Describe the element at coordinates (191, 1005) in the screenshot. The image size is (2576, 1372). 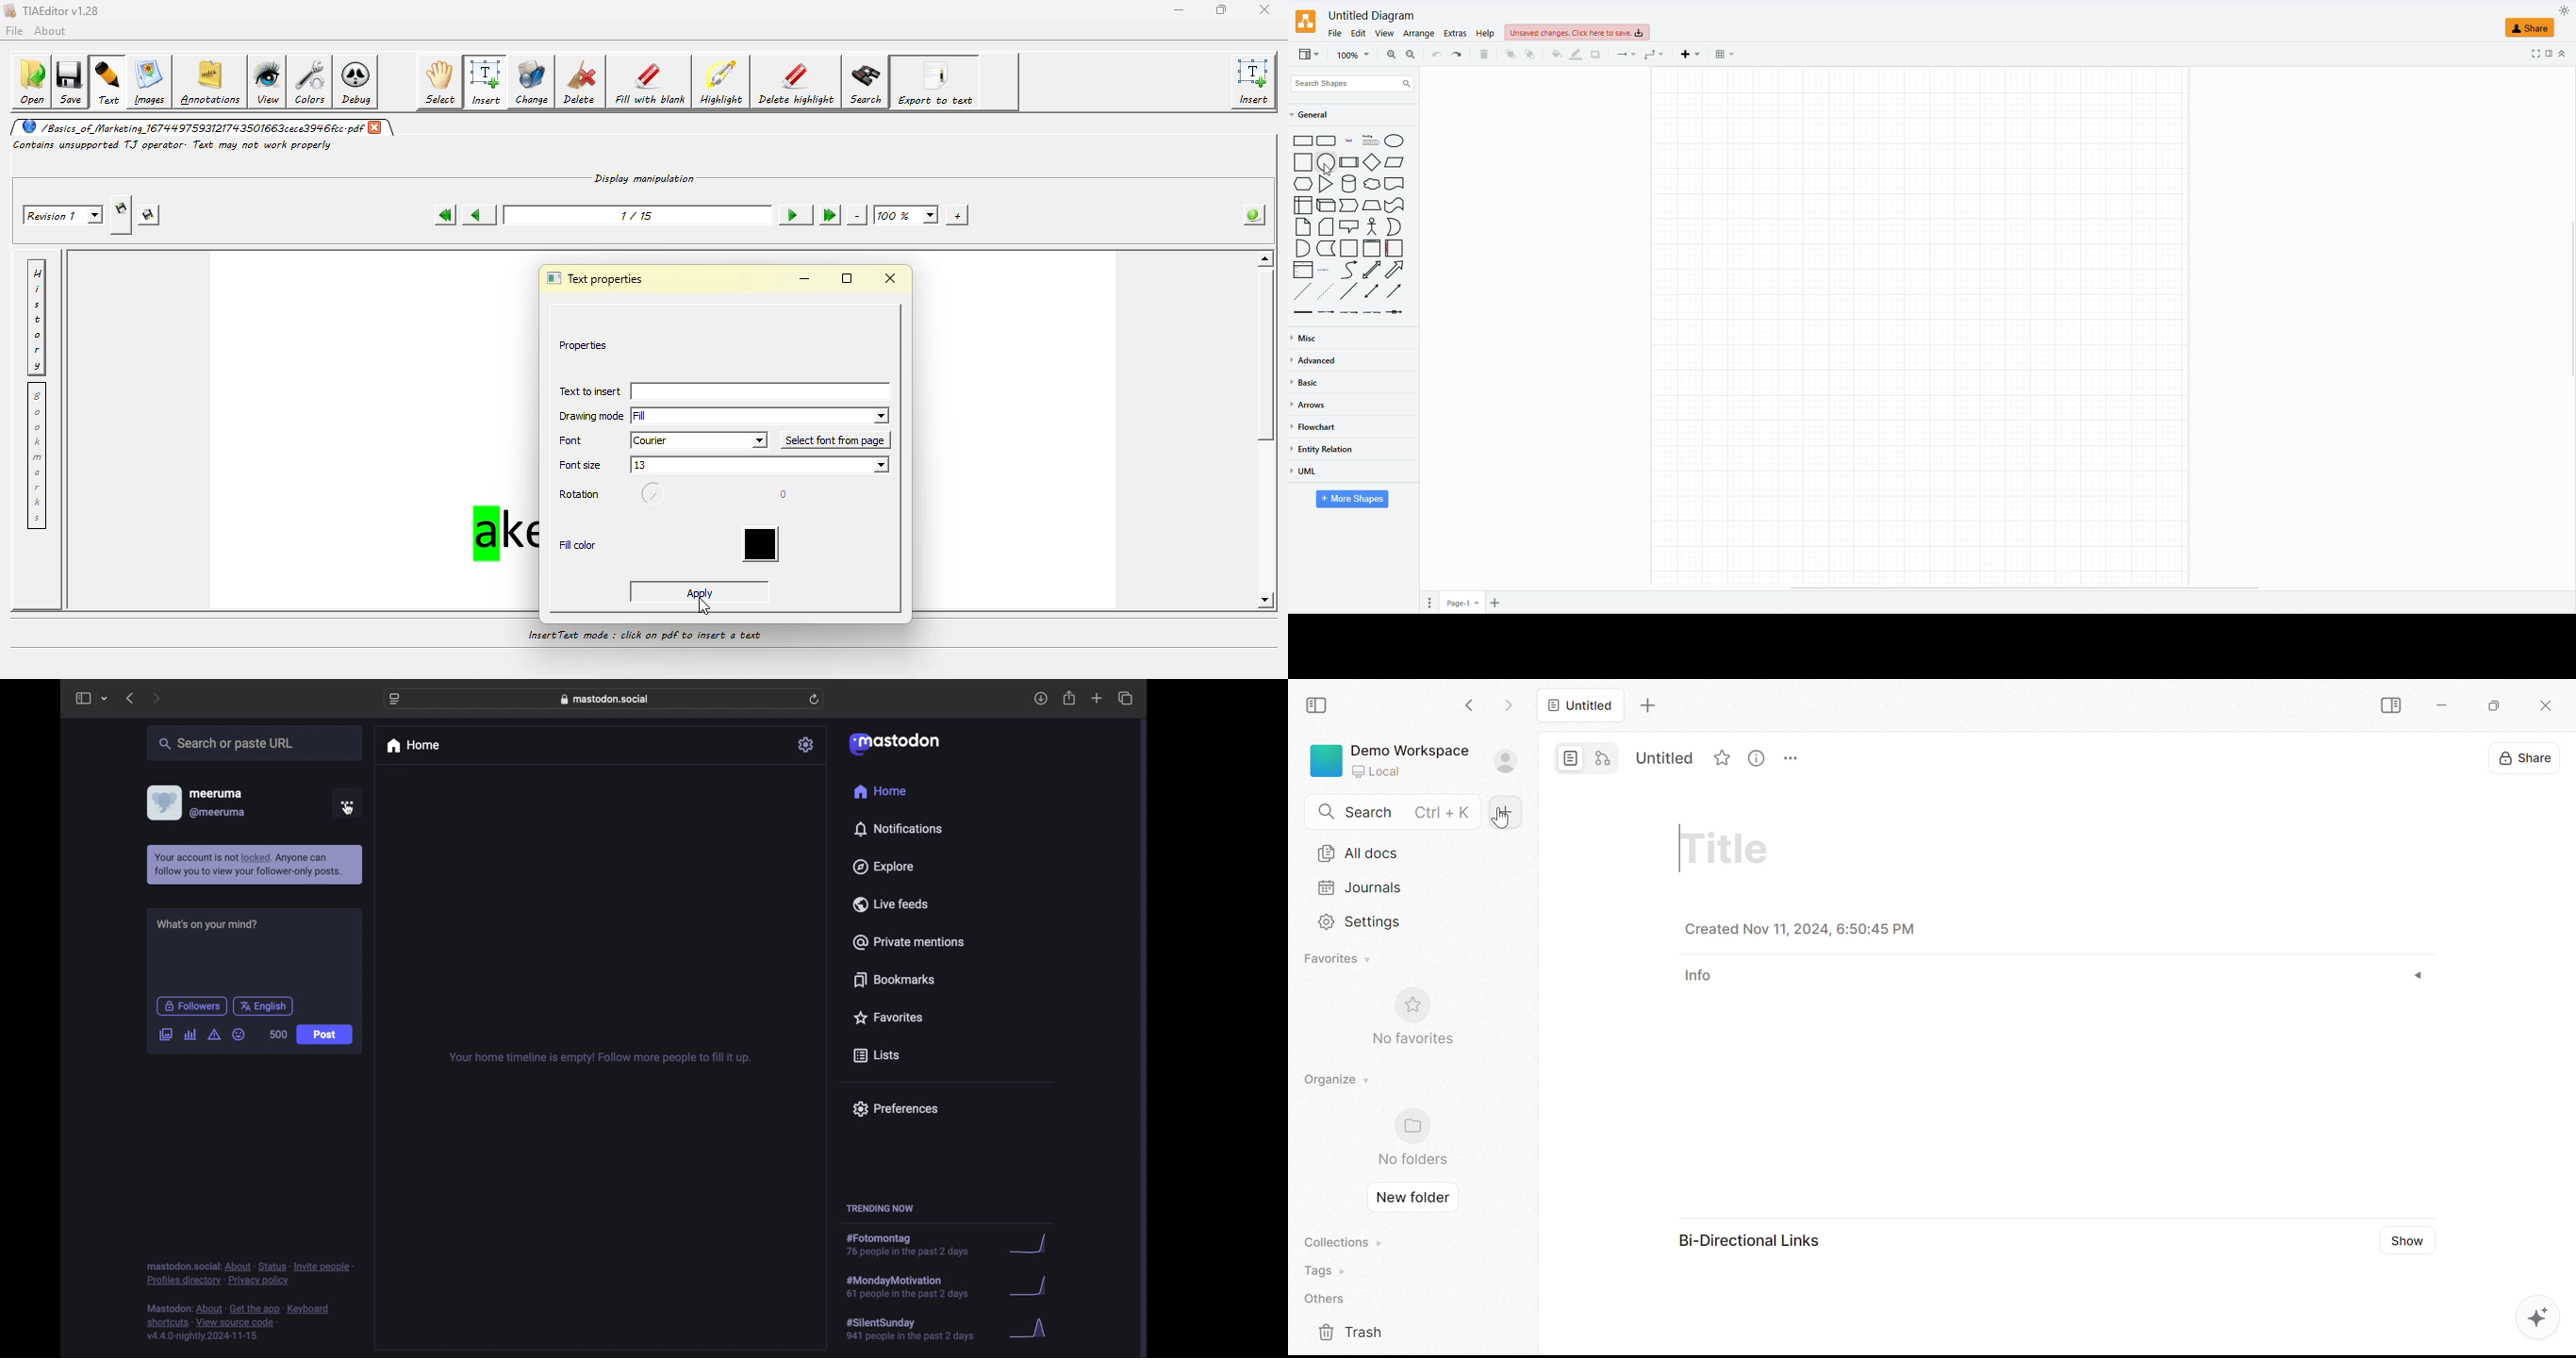
I see `followers` at that location.